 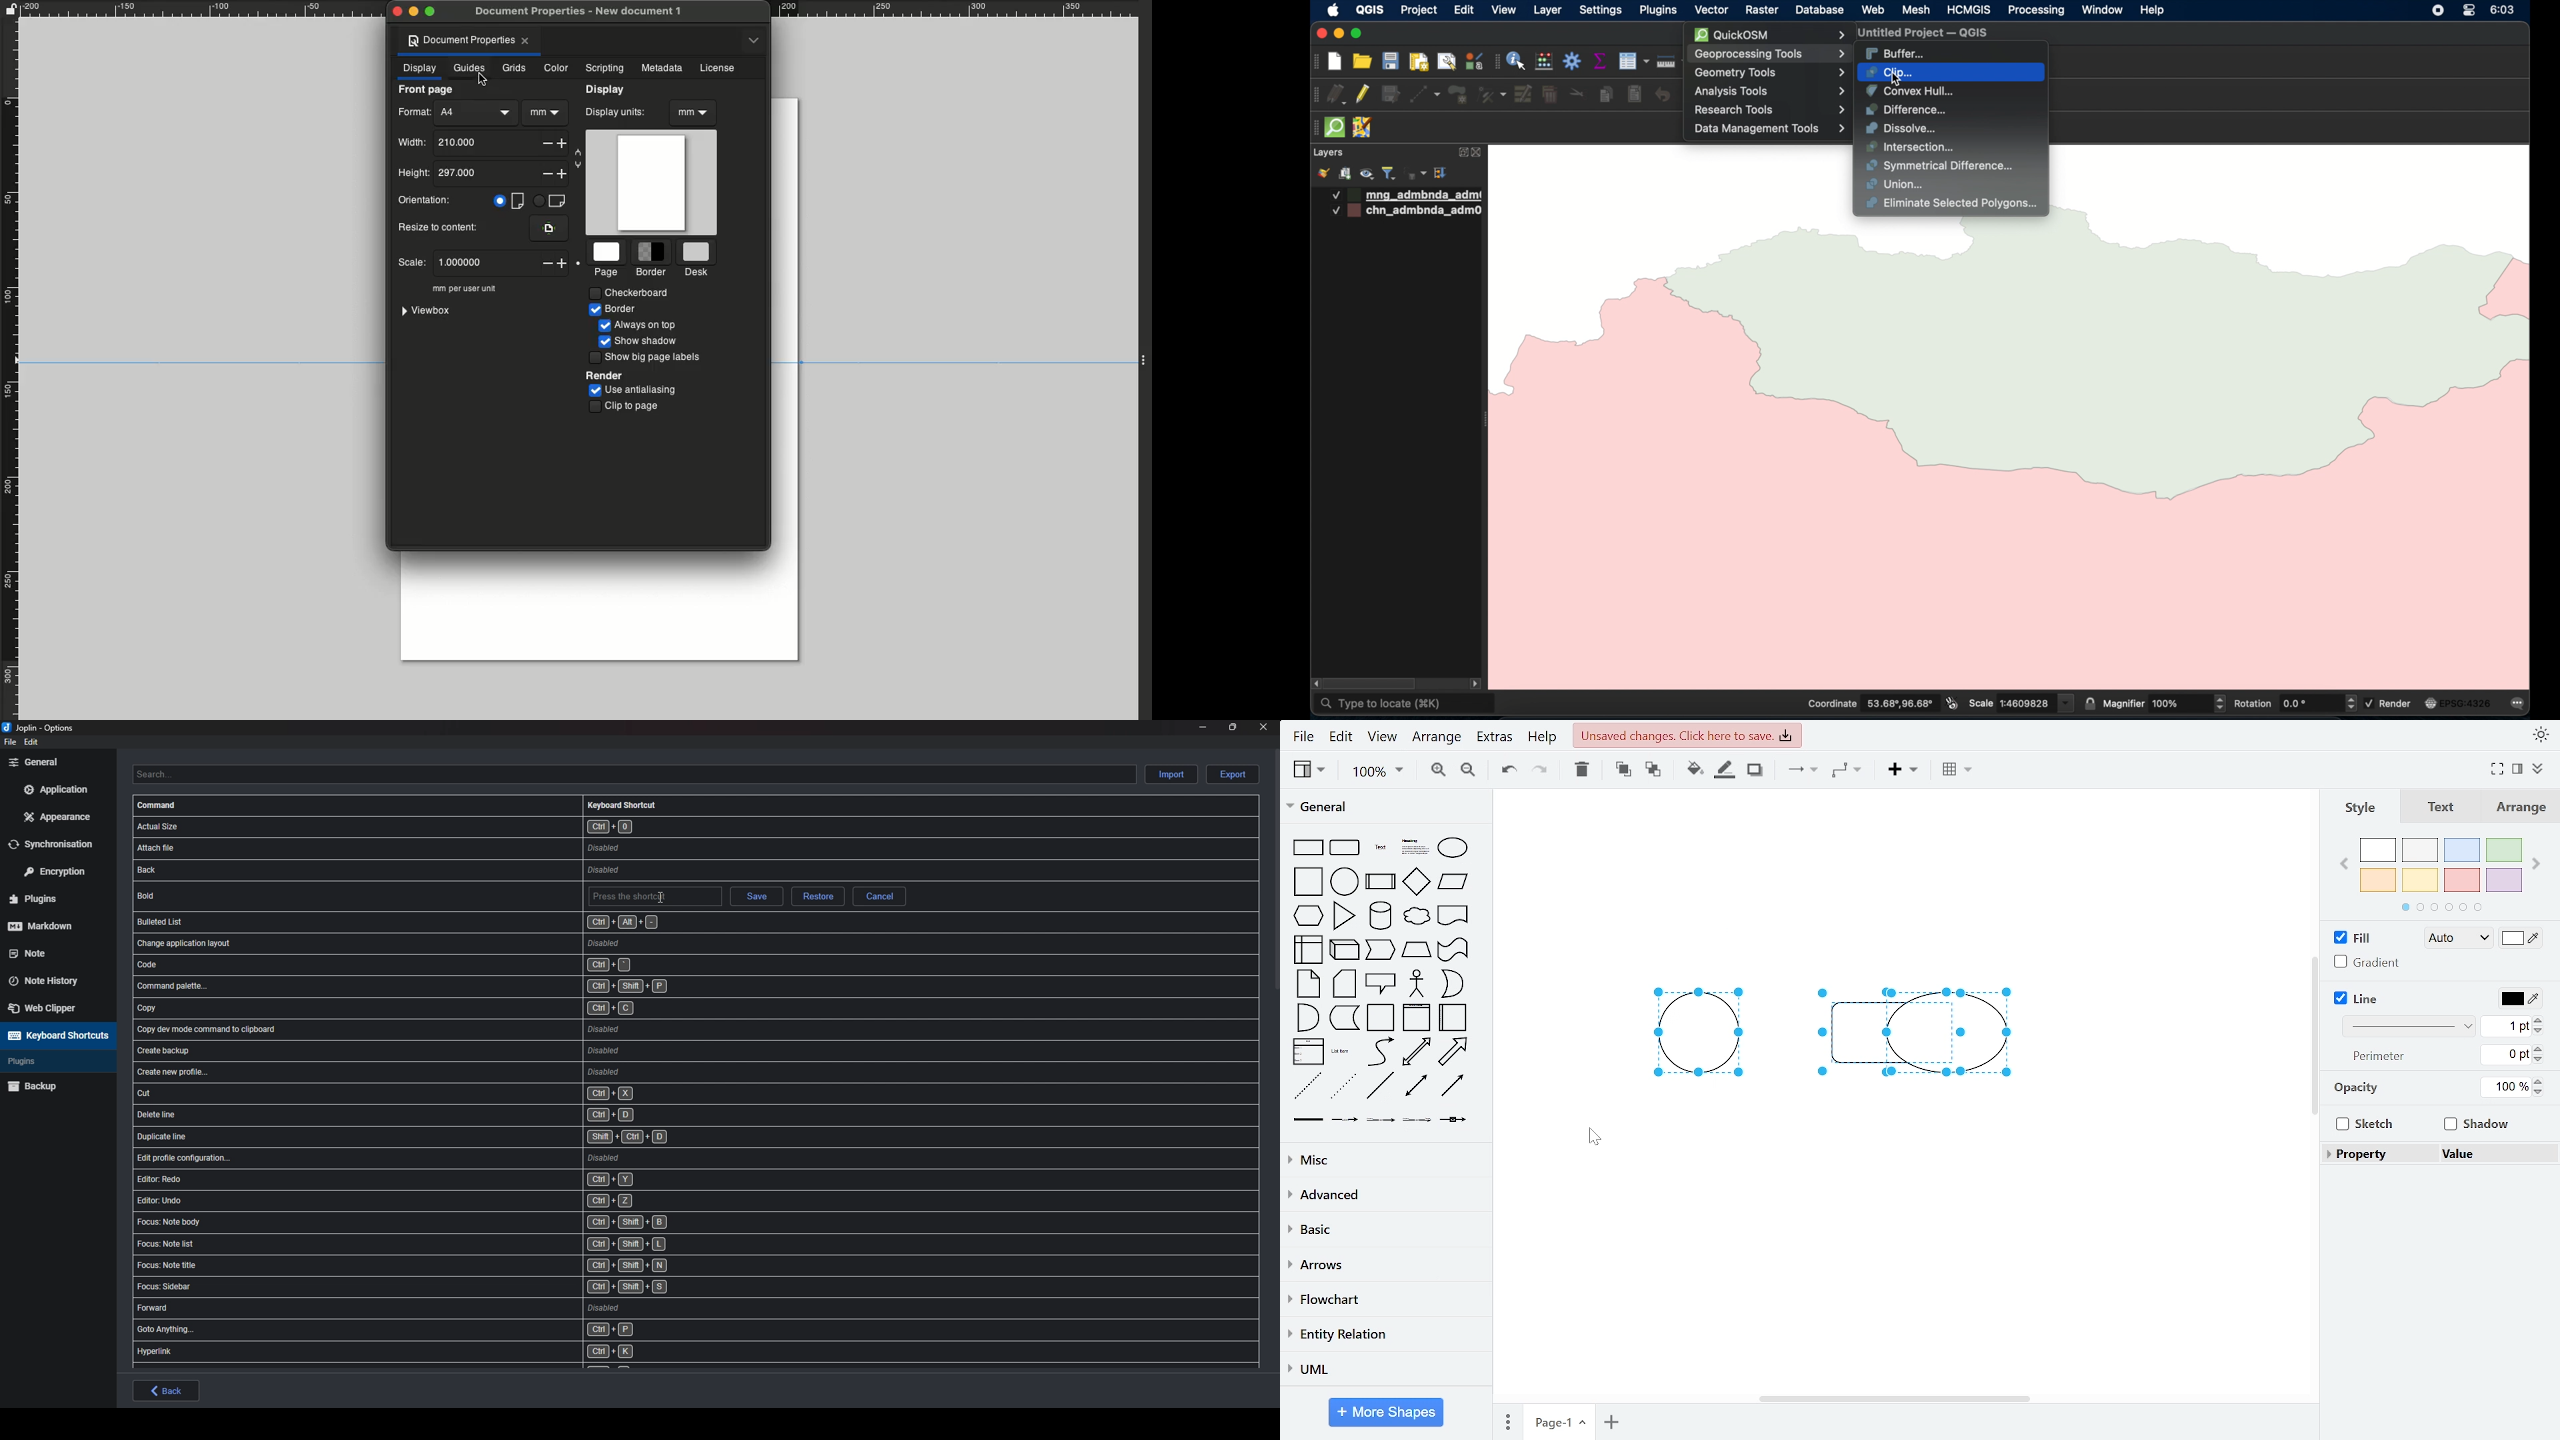 What do you see at coordinates (817, 897) in the screenshot?
I see `Restore` at bounding box center [817, 897].